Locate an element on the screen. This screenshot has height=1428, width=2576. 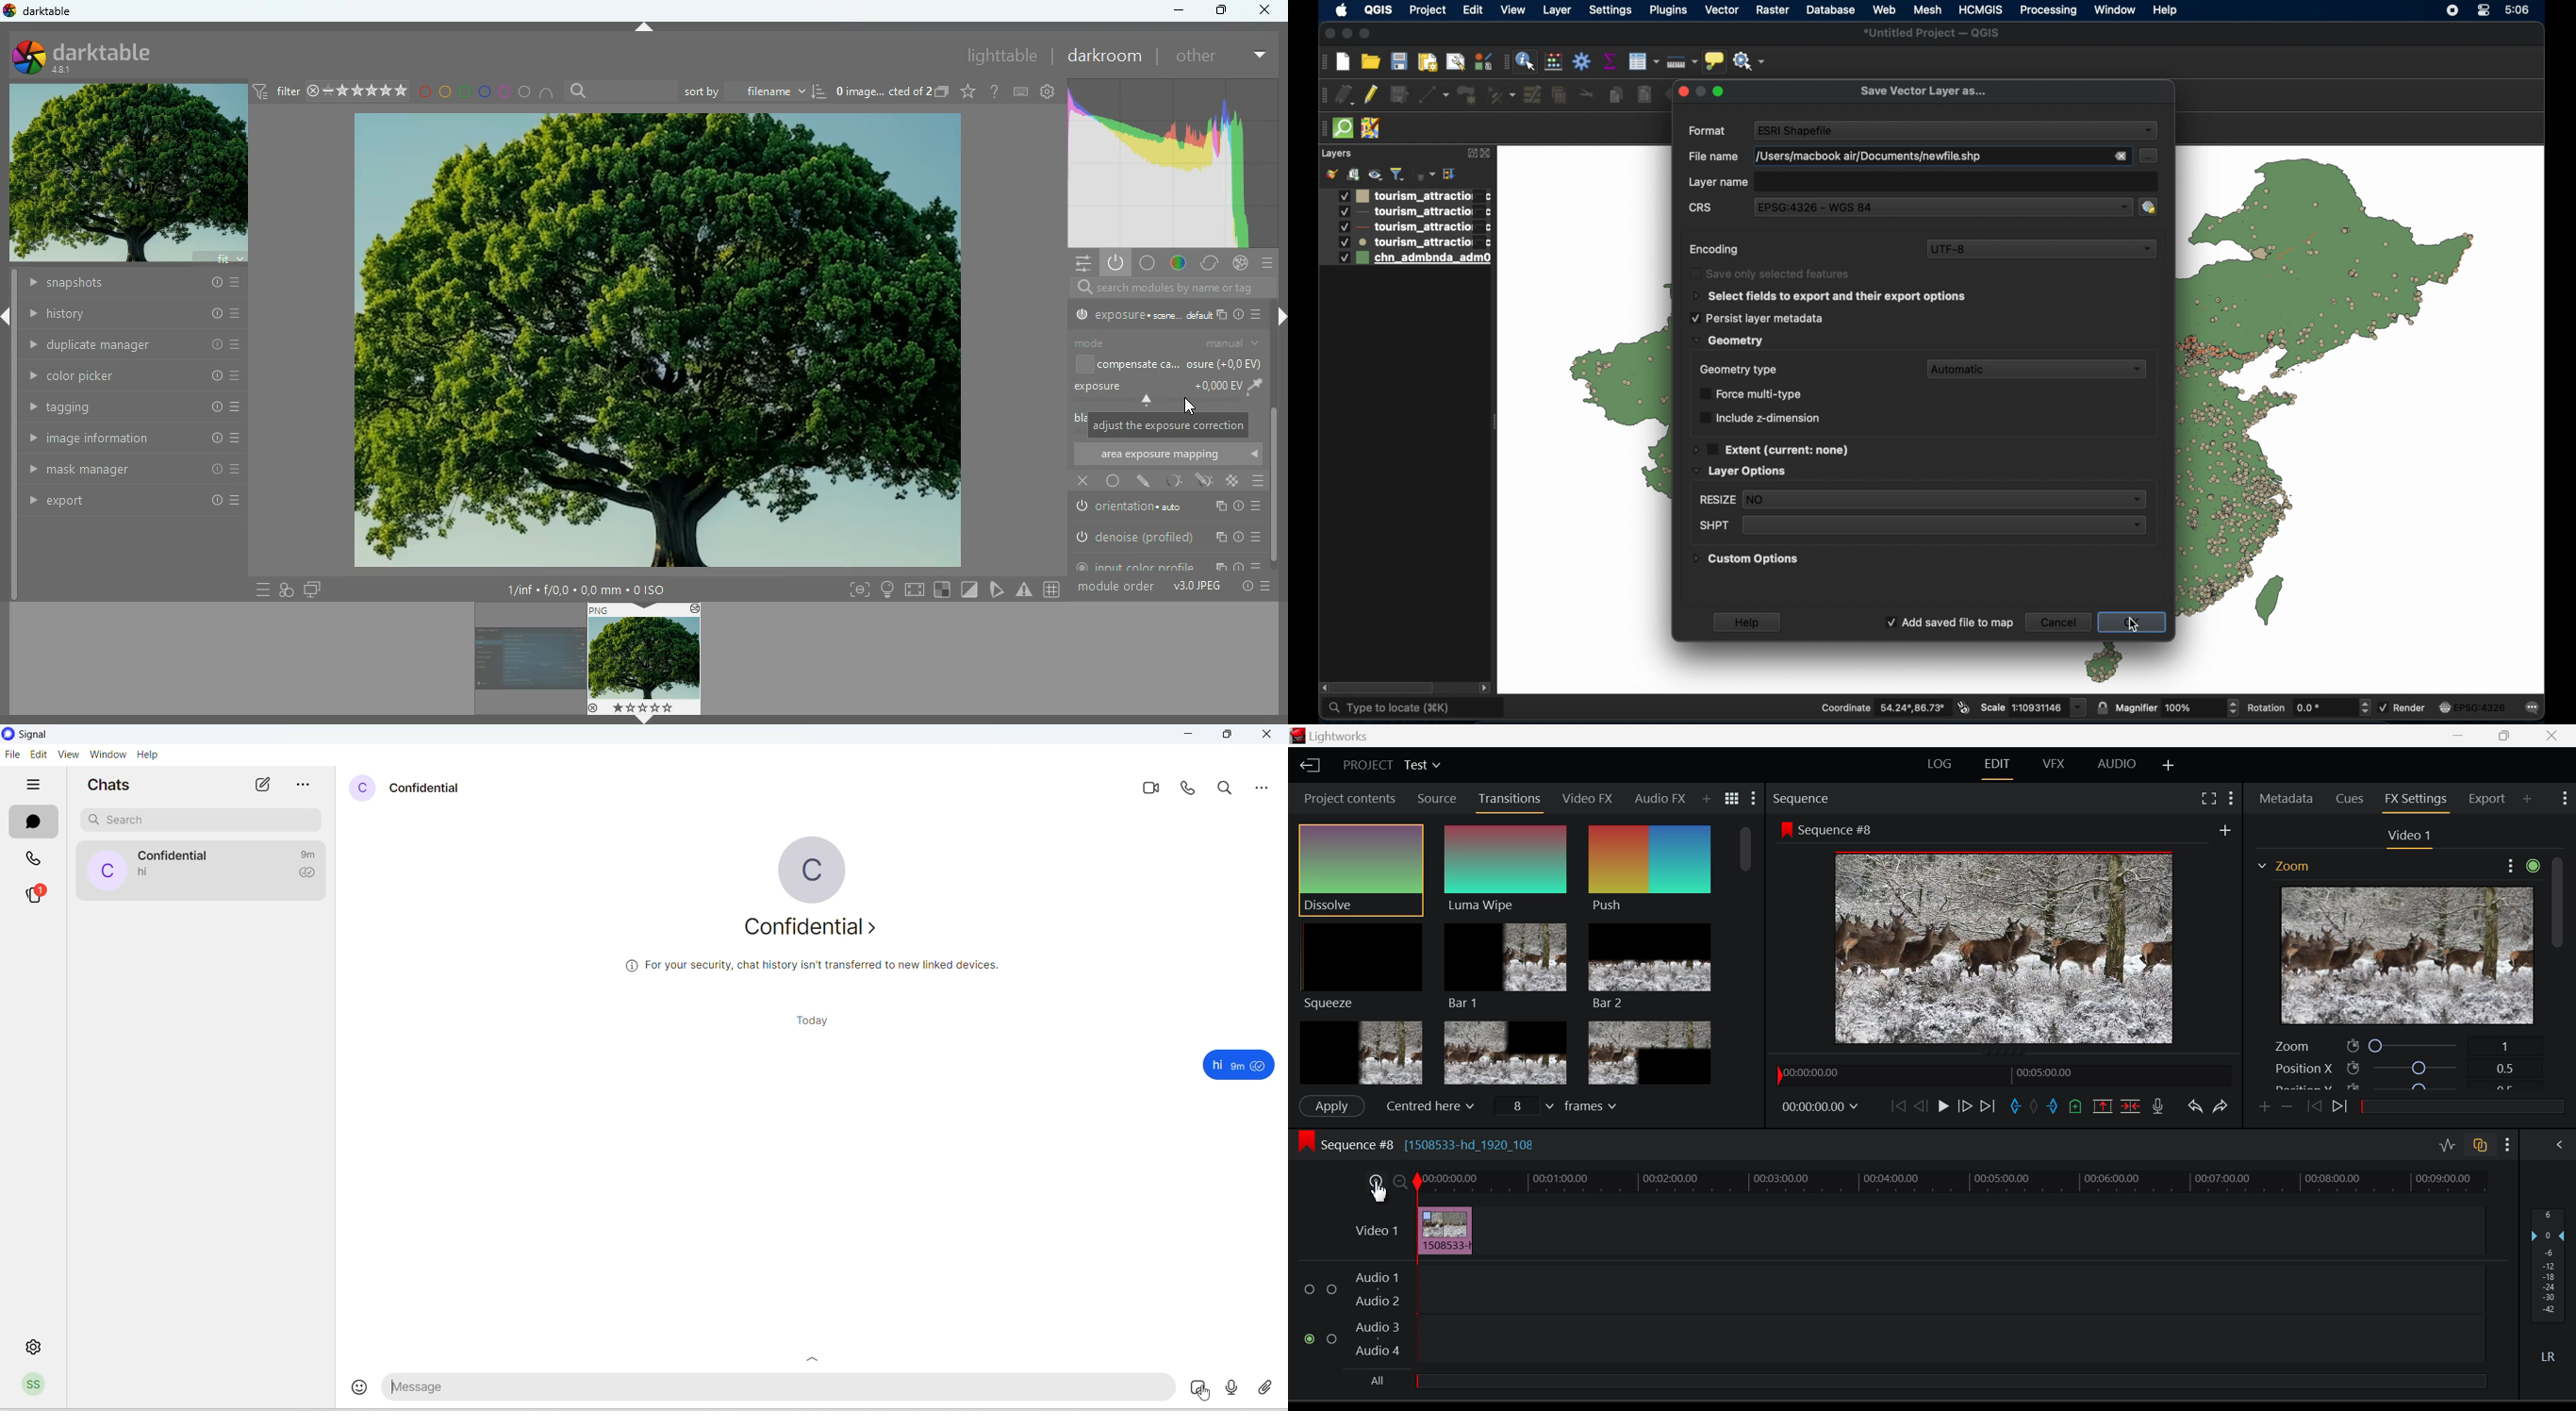
Export is located at coordinates (2486, 800).